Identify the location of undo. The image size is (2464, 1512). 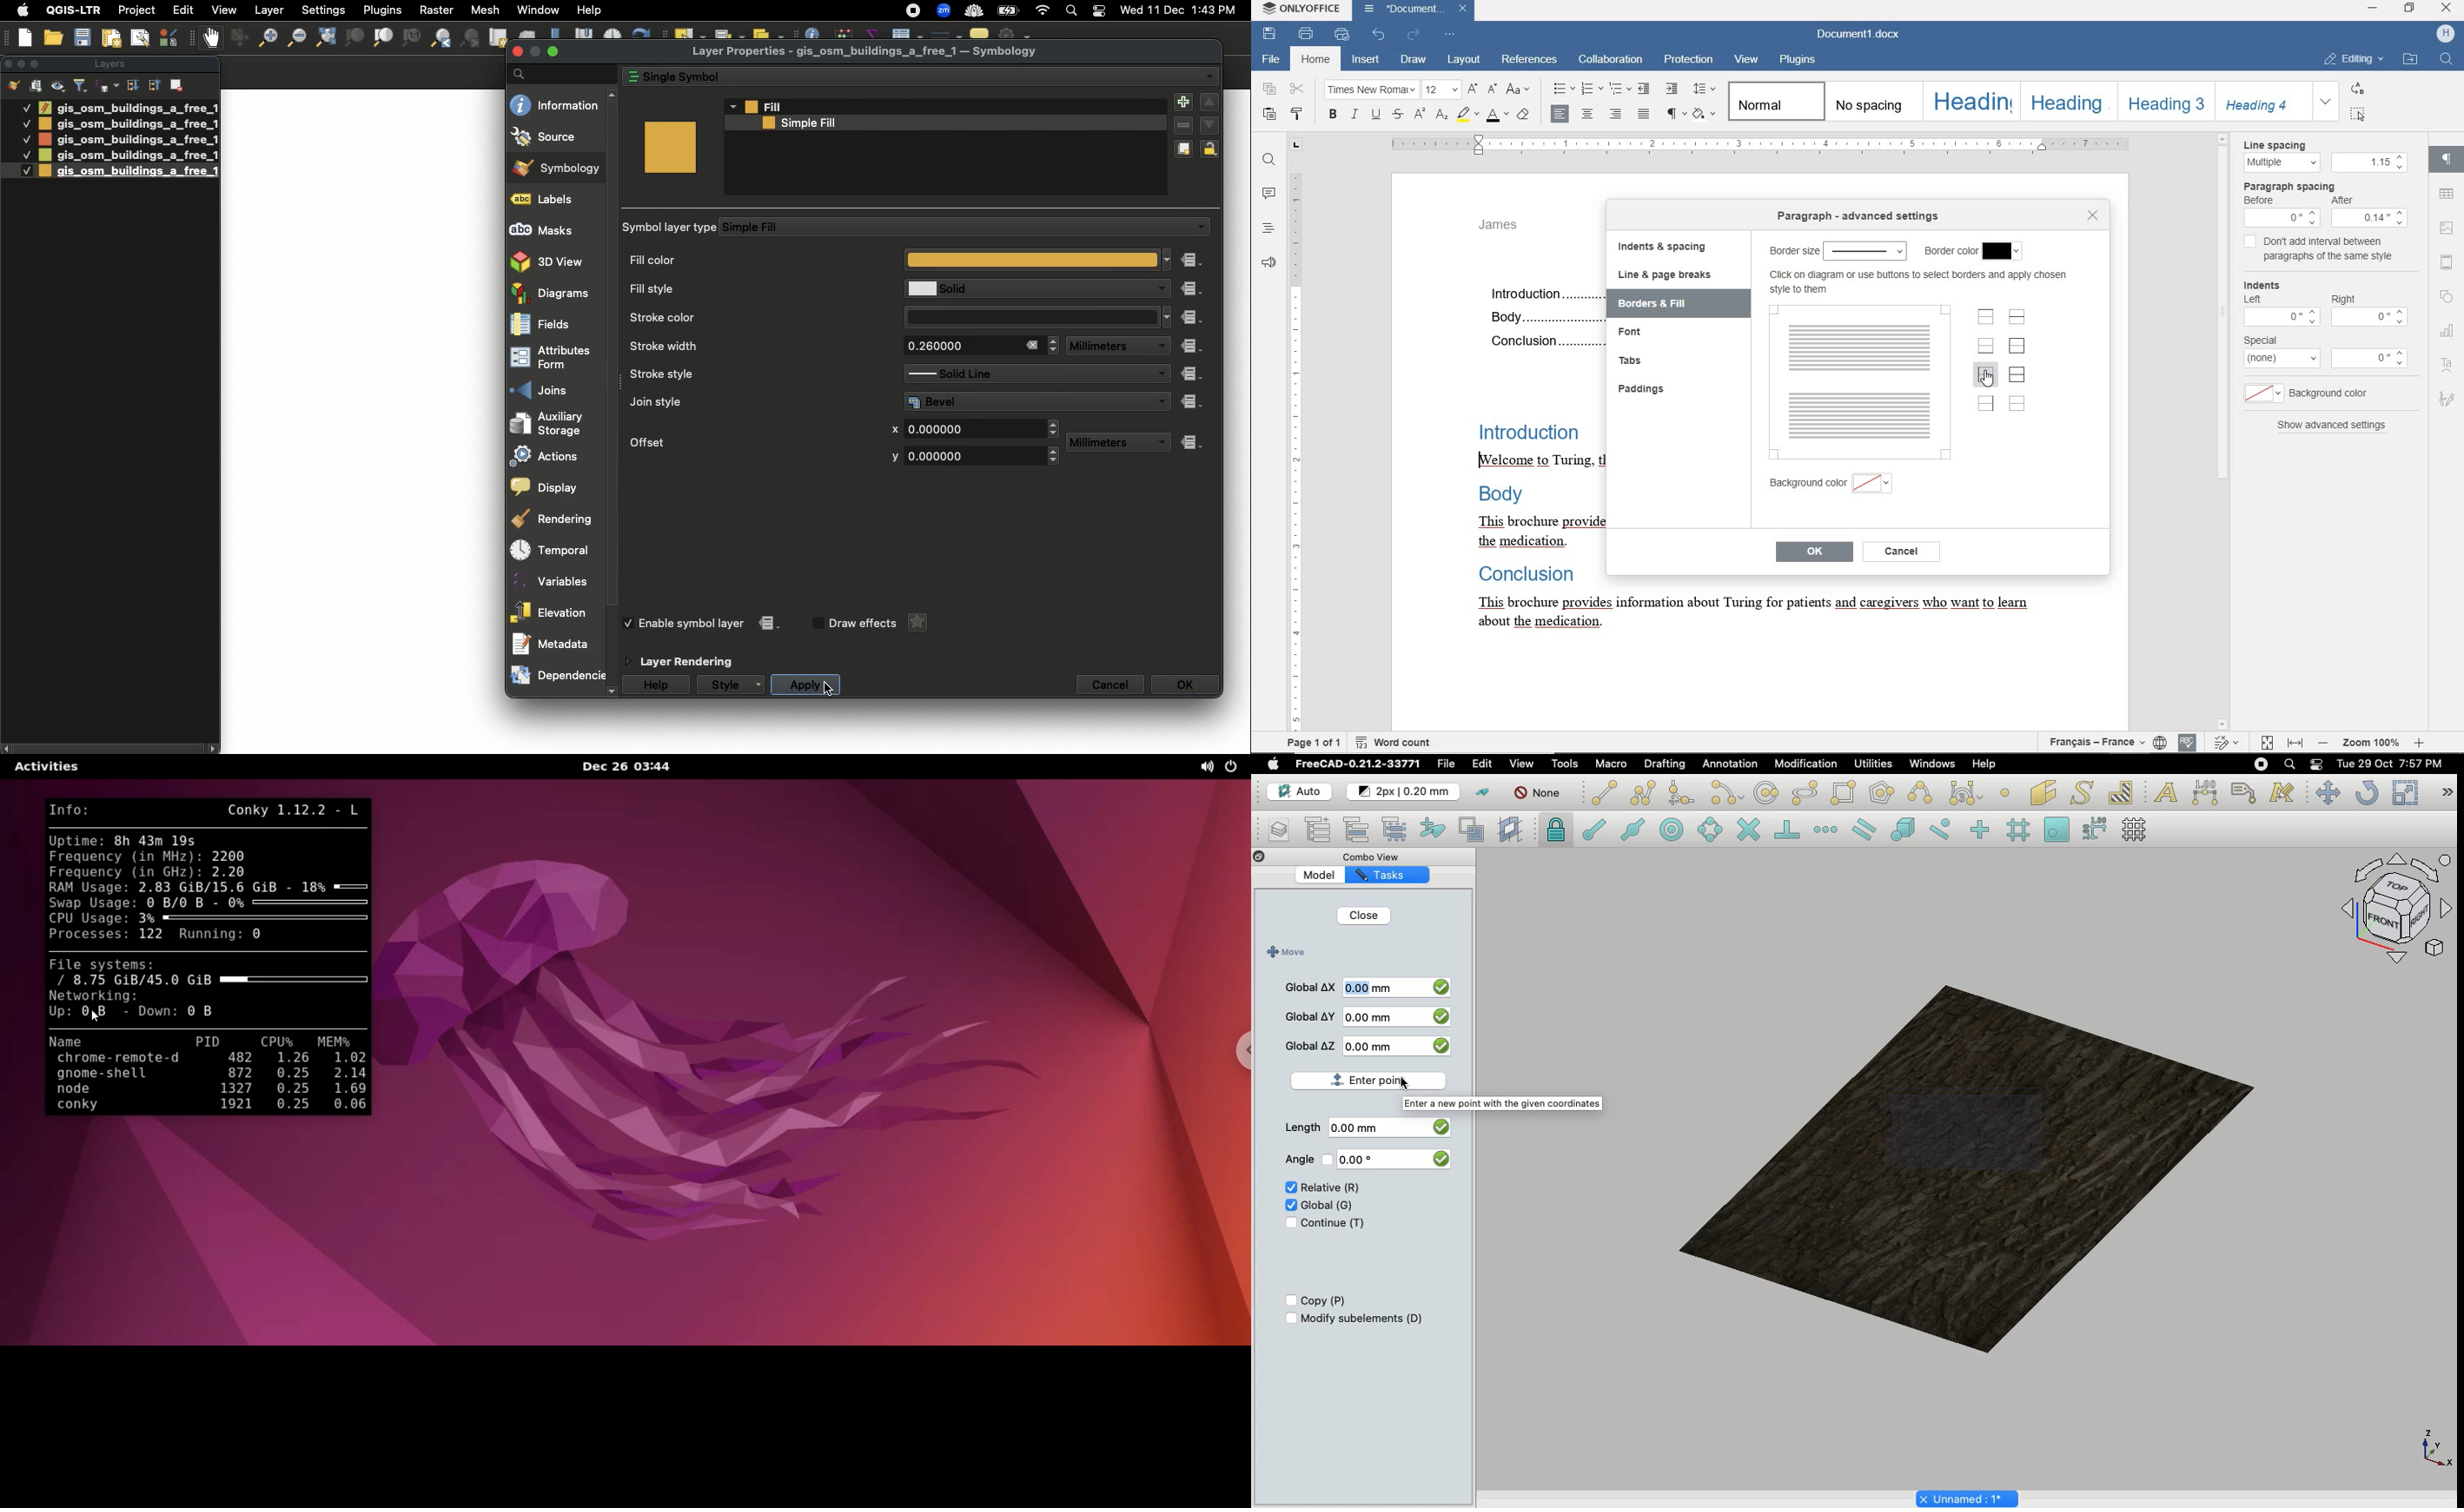
(1376, 35).